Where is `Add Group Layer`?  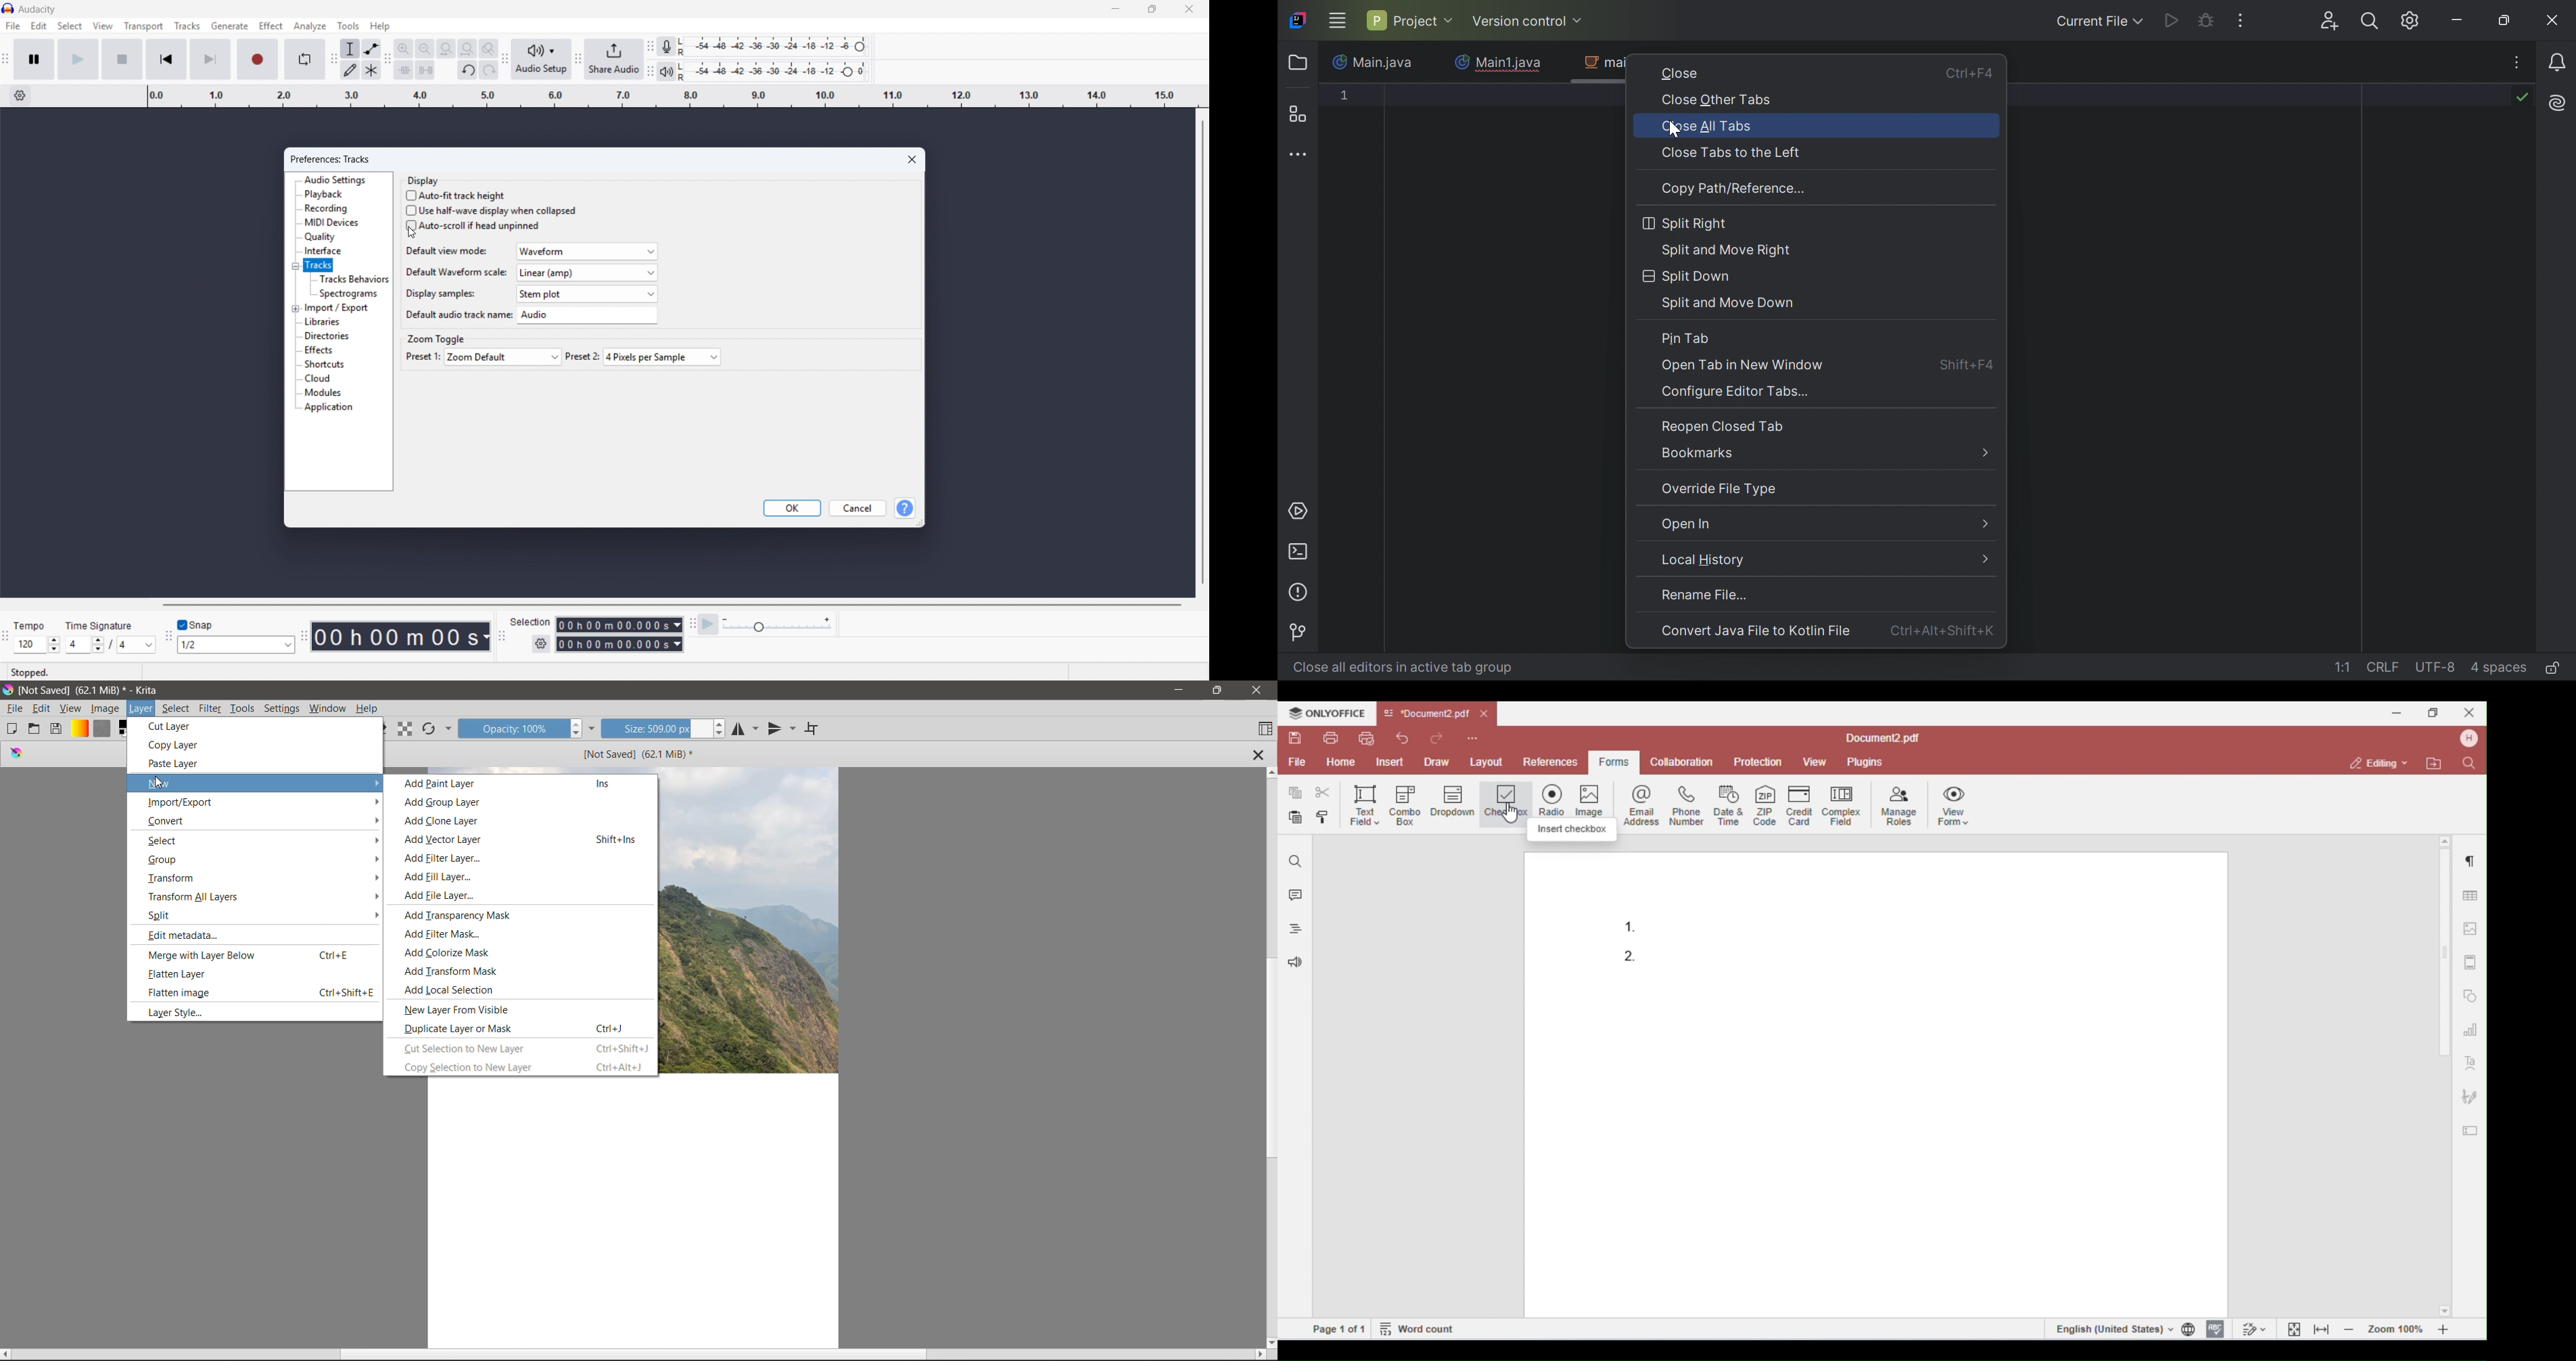 Add Group Layer is located at coordinates (446, 803).